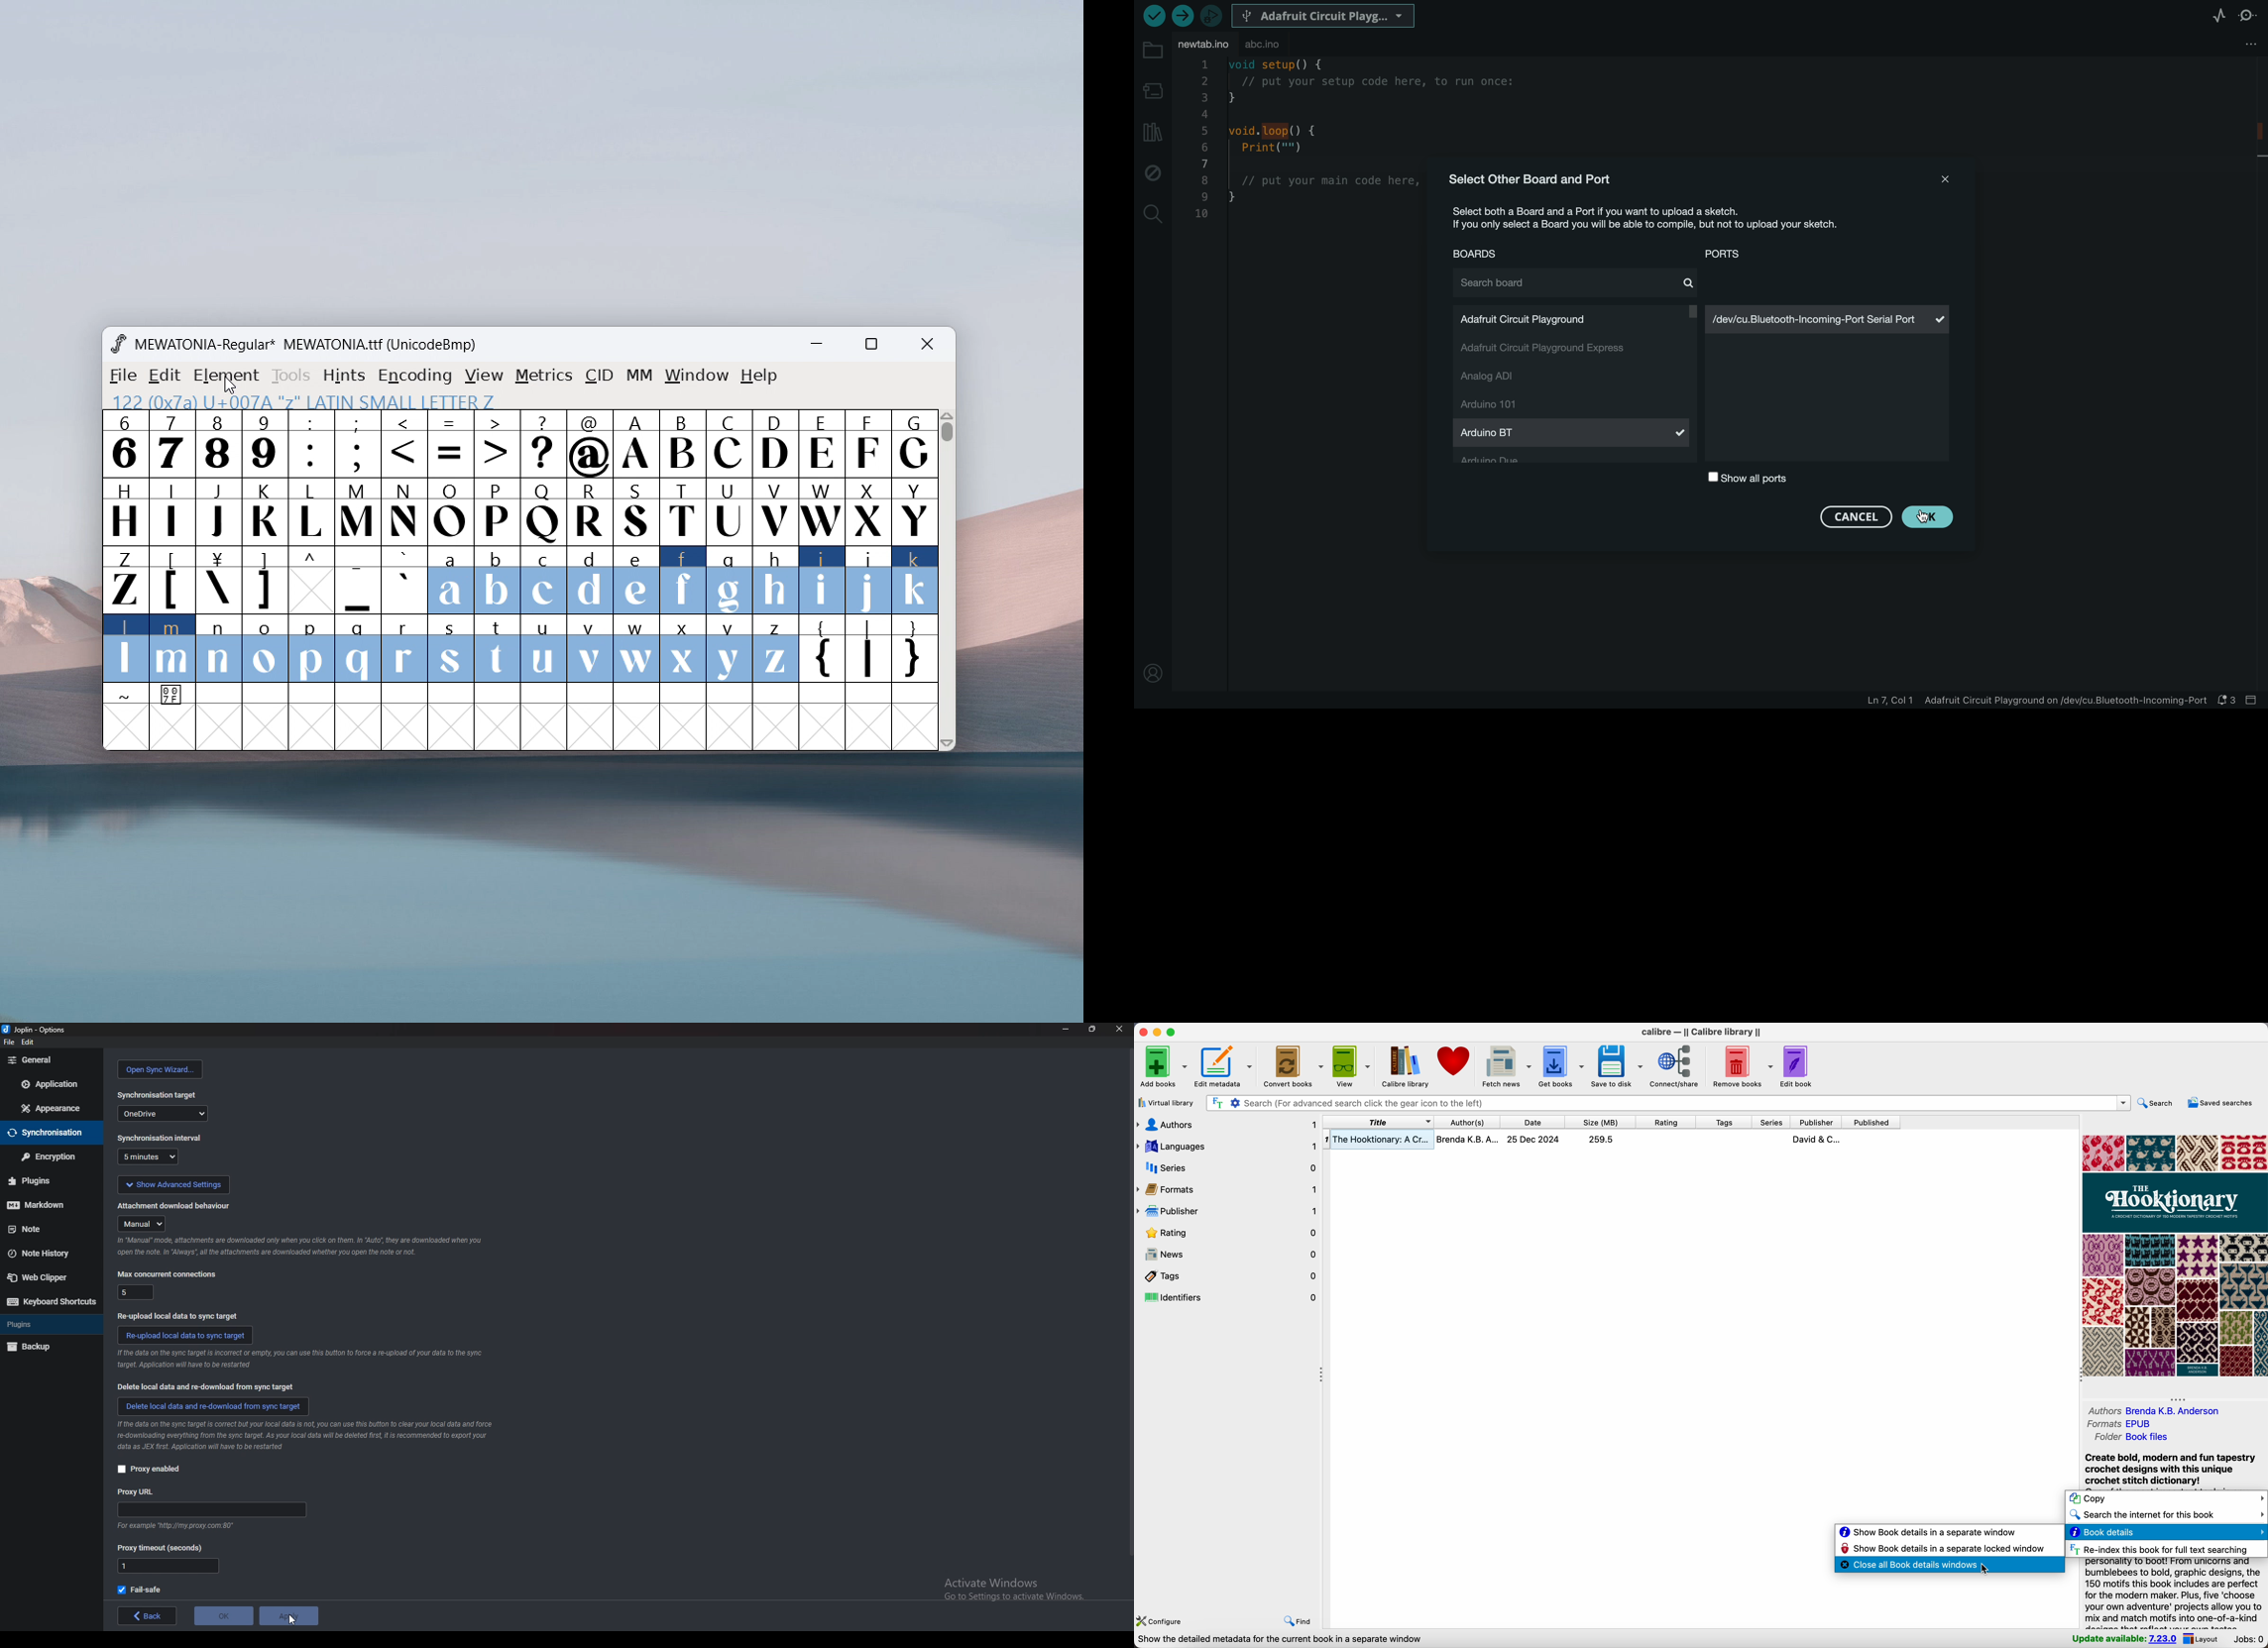  What do you see at coordinates (1617, 1066) in the screenshot?
I see `save to disk` at bounding box center [1617, 1066].